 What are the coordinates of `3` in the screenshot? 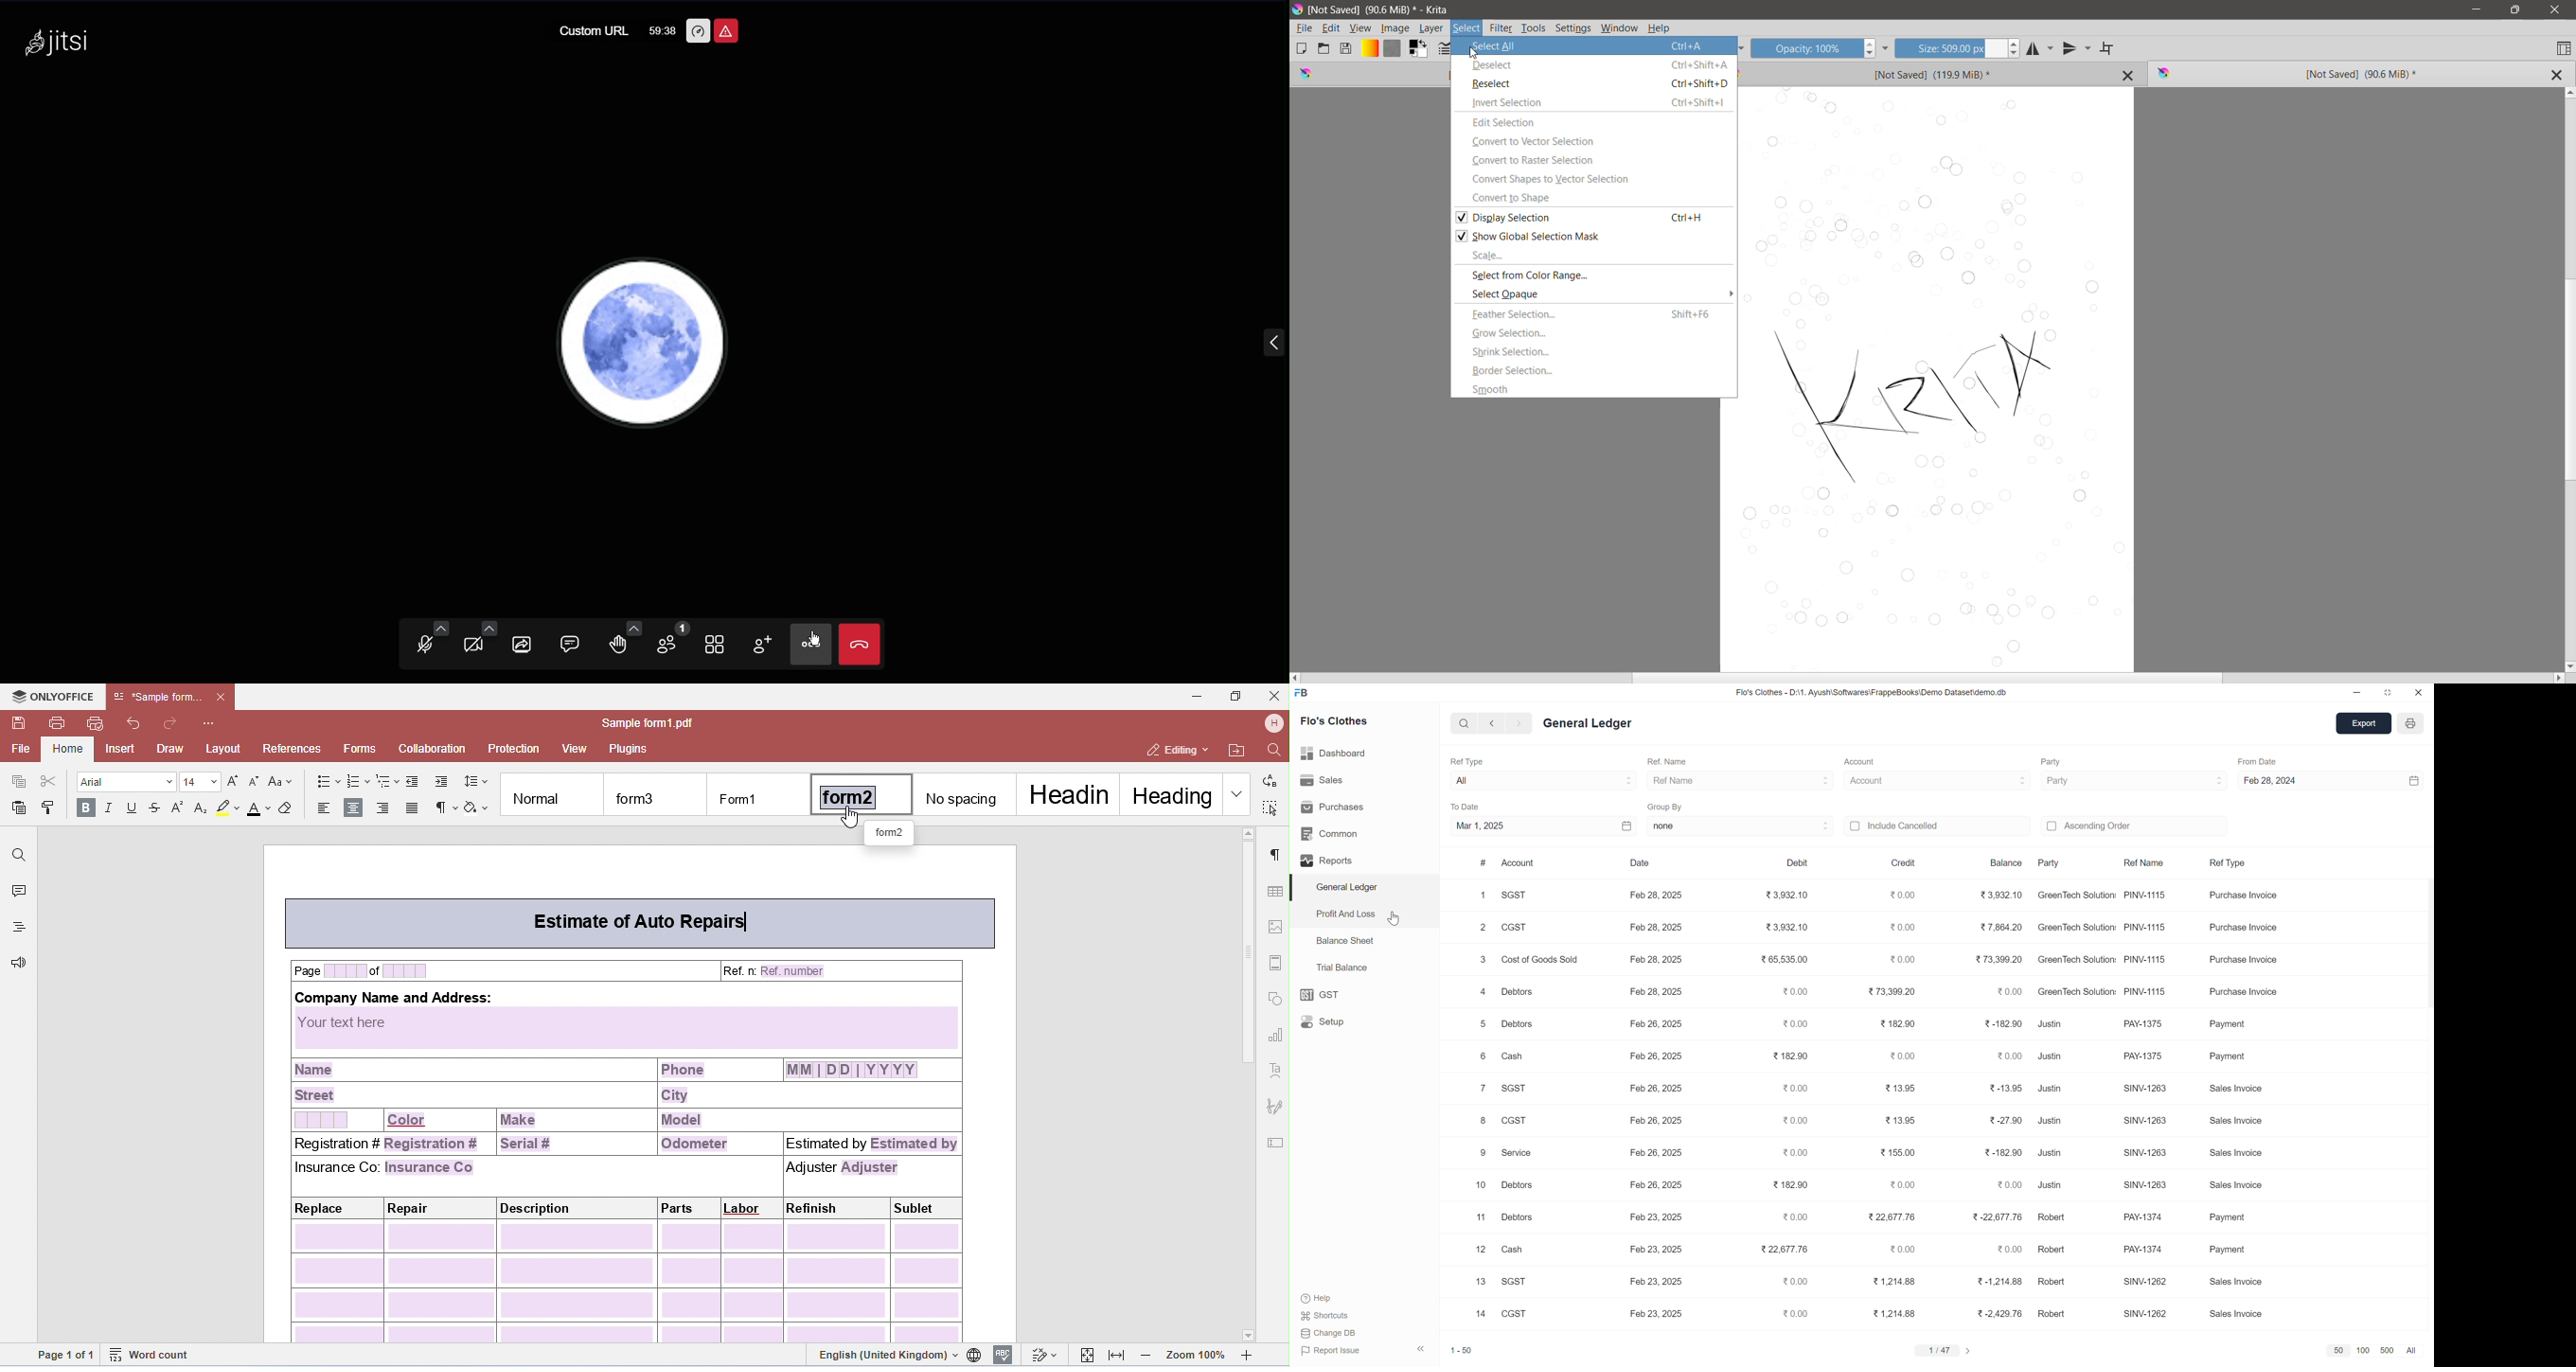 It's located at (1480, 961).